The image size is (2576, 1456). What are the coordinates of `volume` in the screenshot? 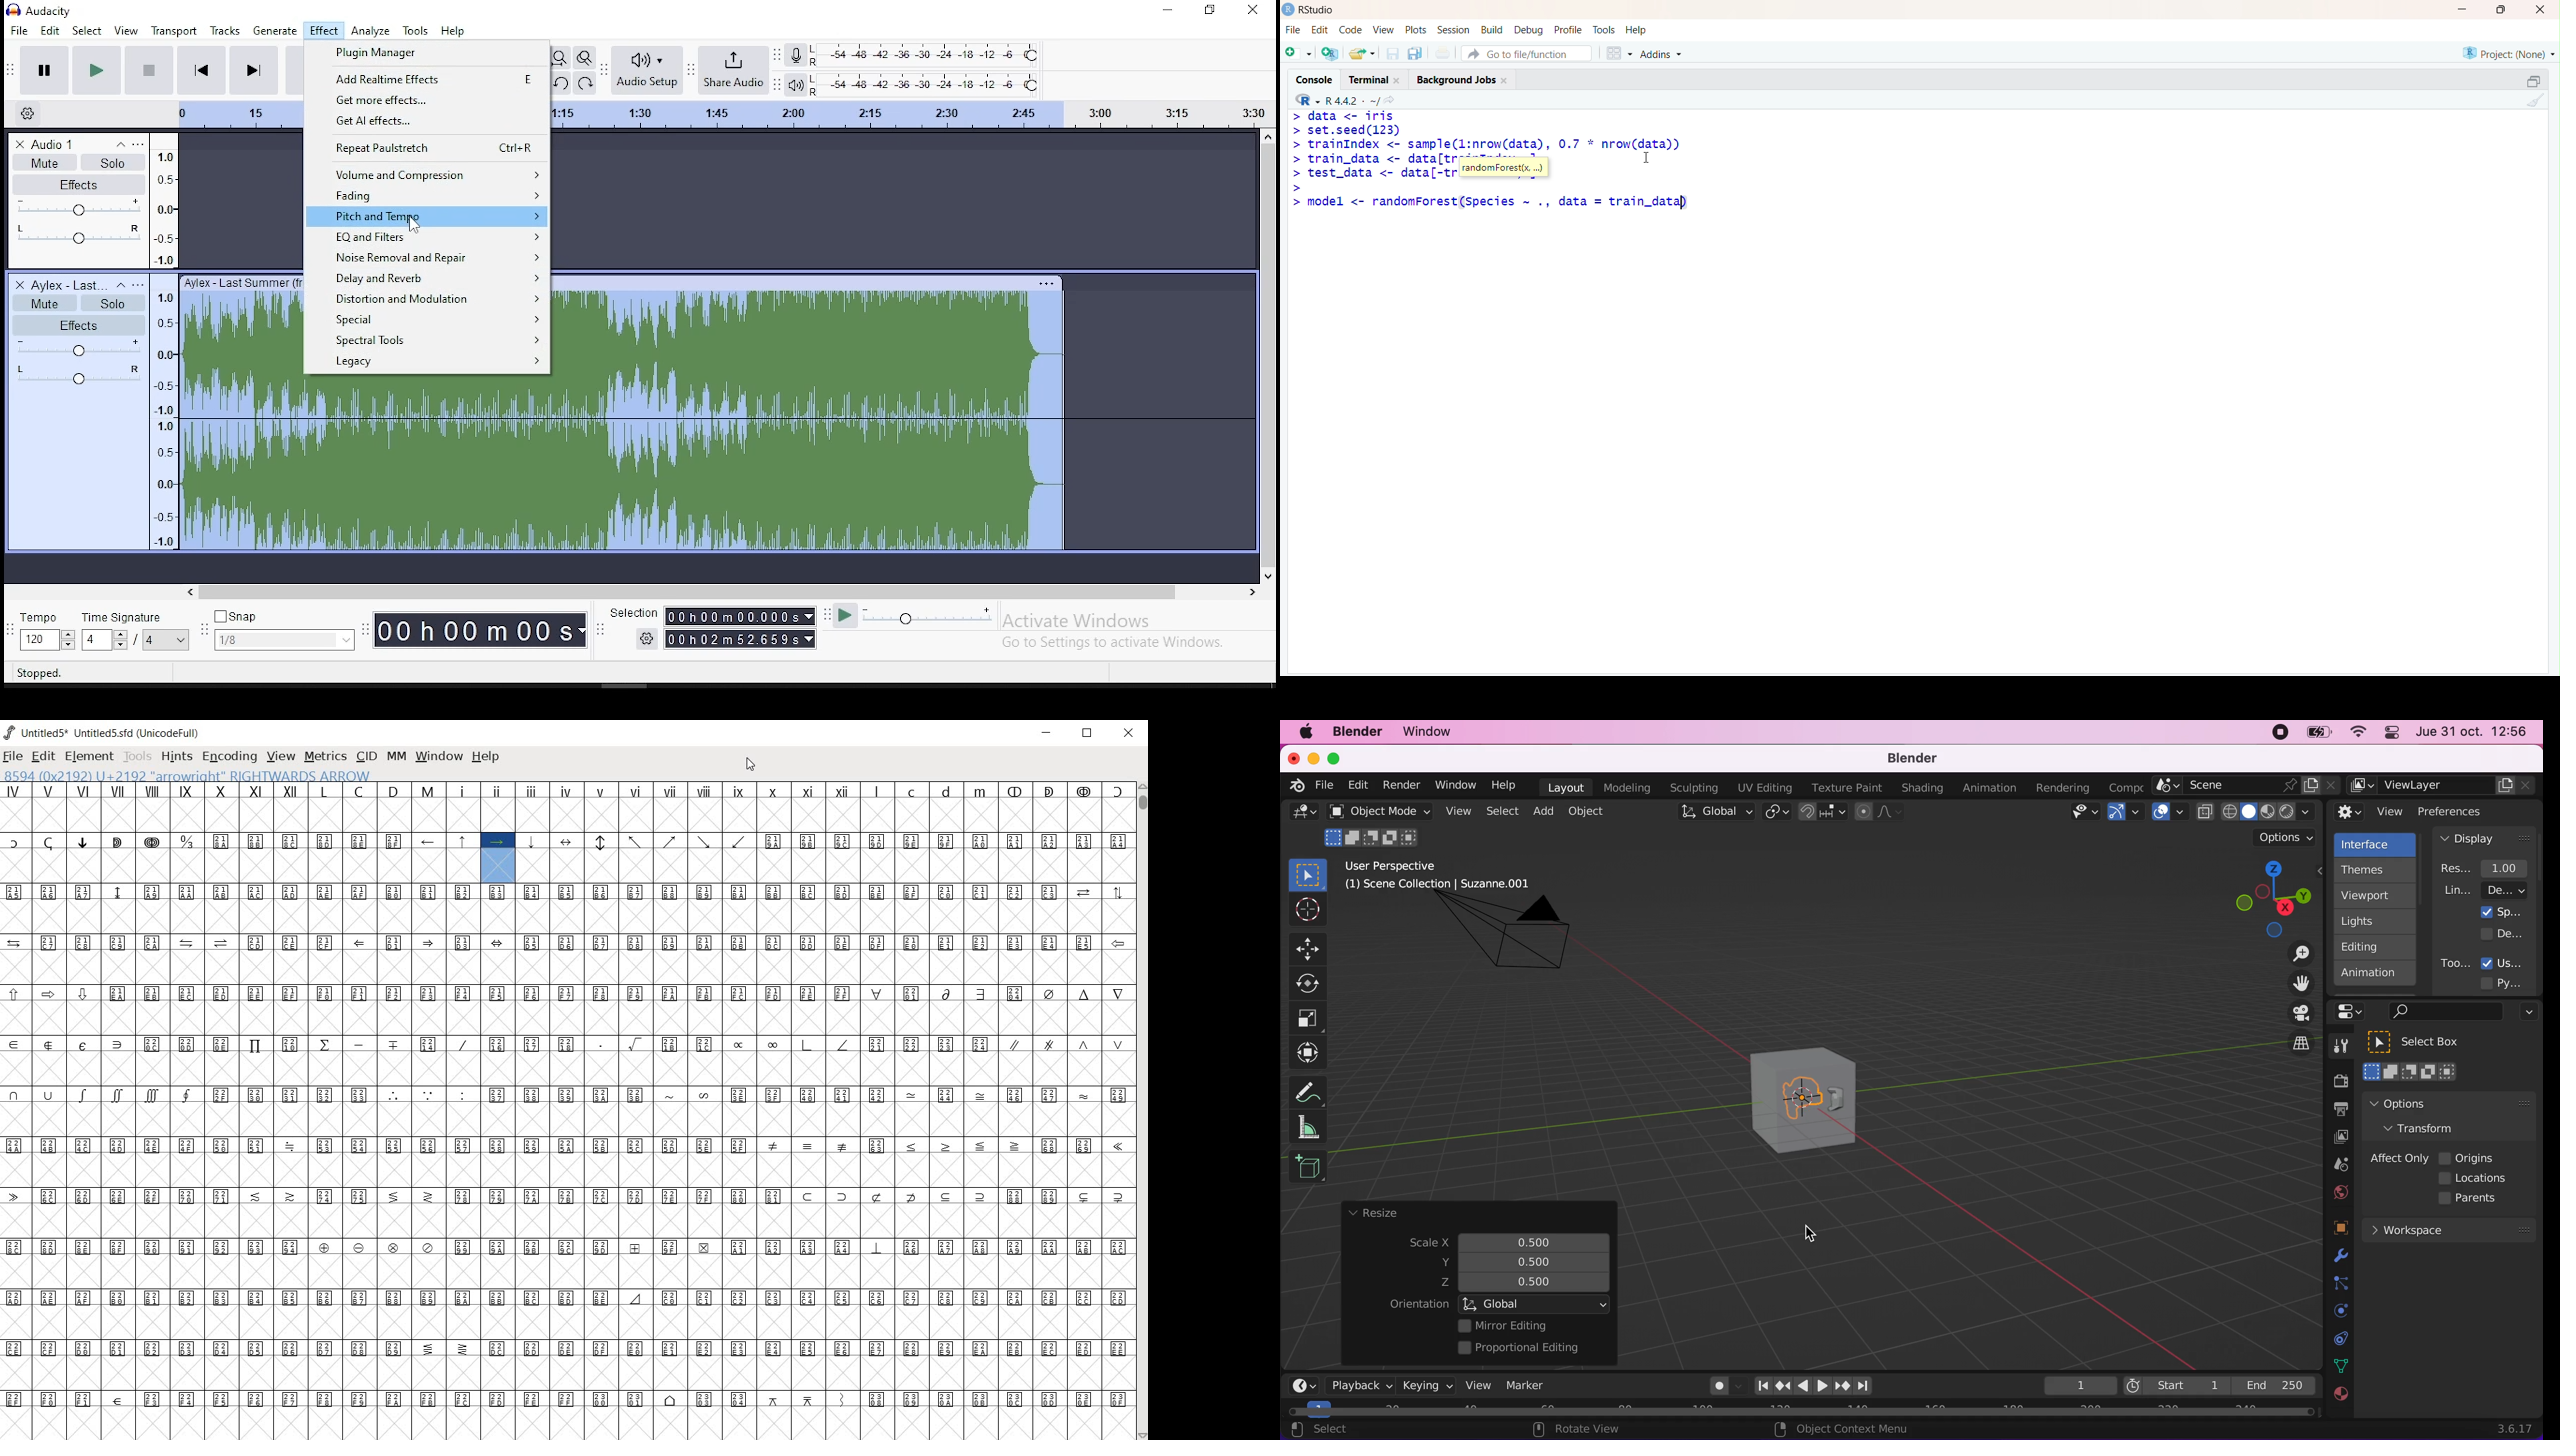 It's located at (80, 210).